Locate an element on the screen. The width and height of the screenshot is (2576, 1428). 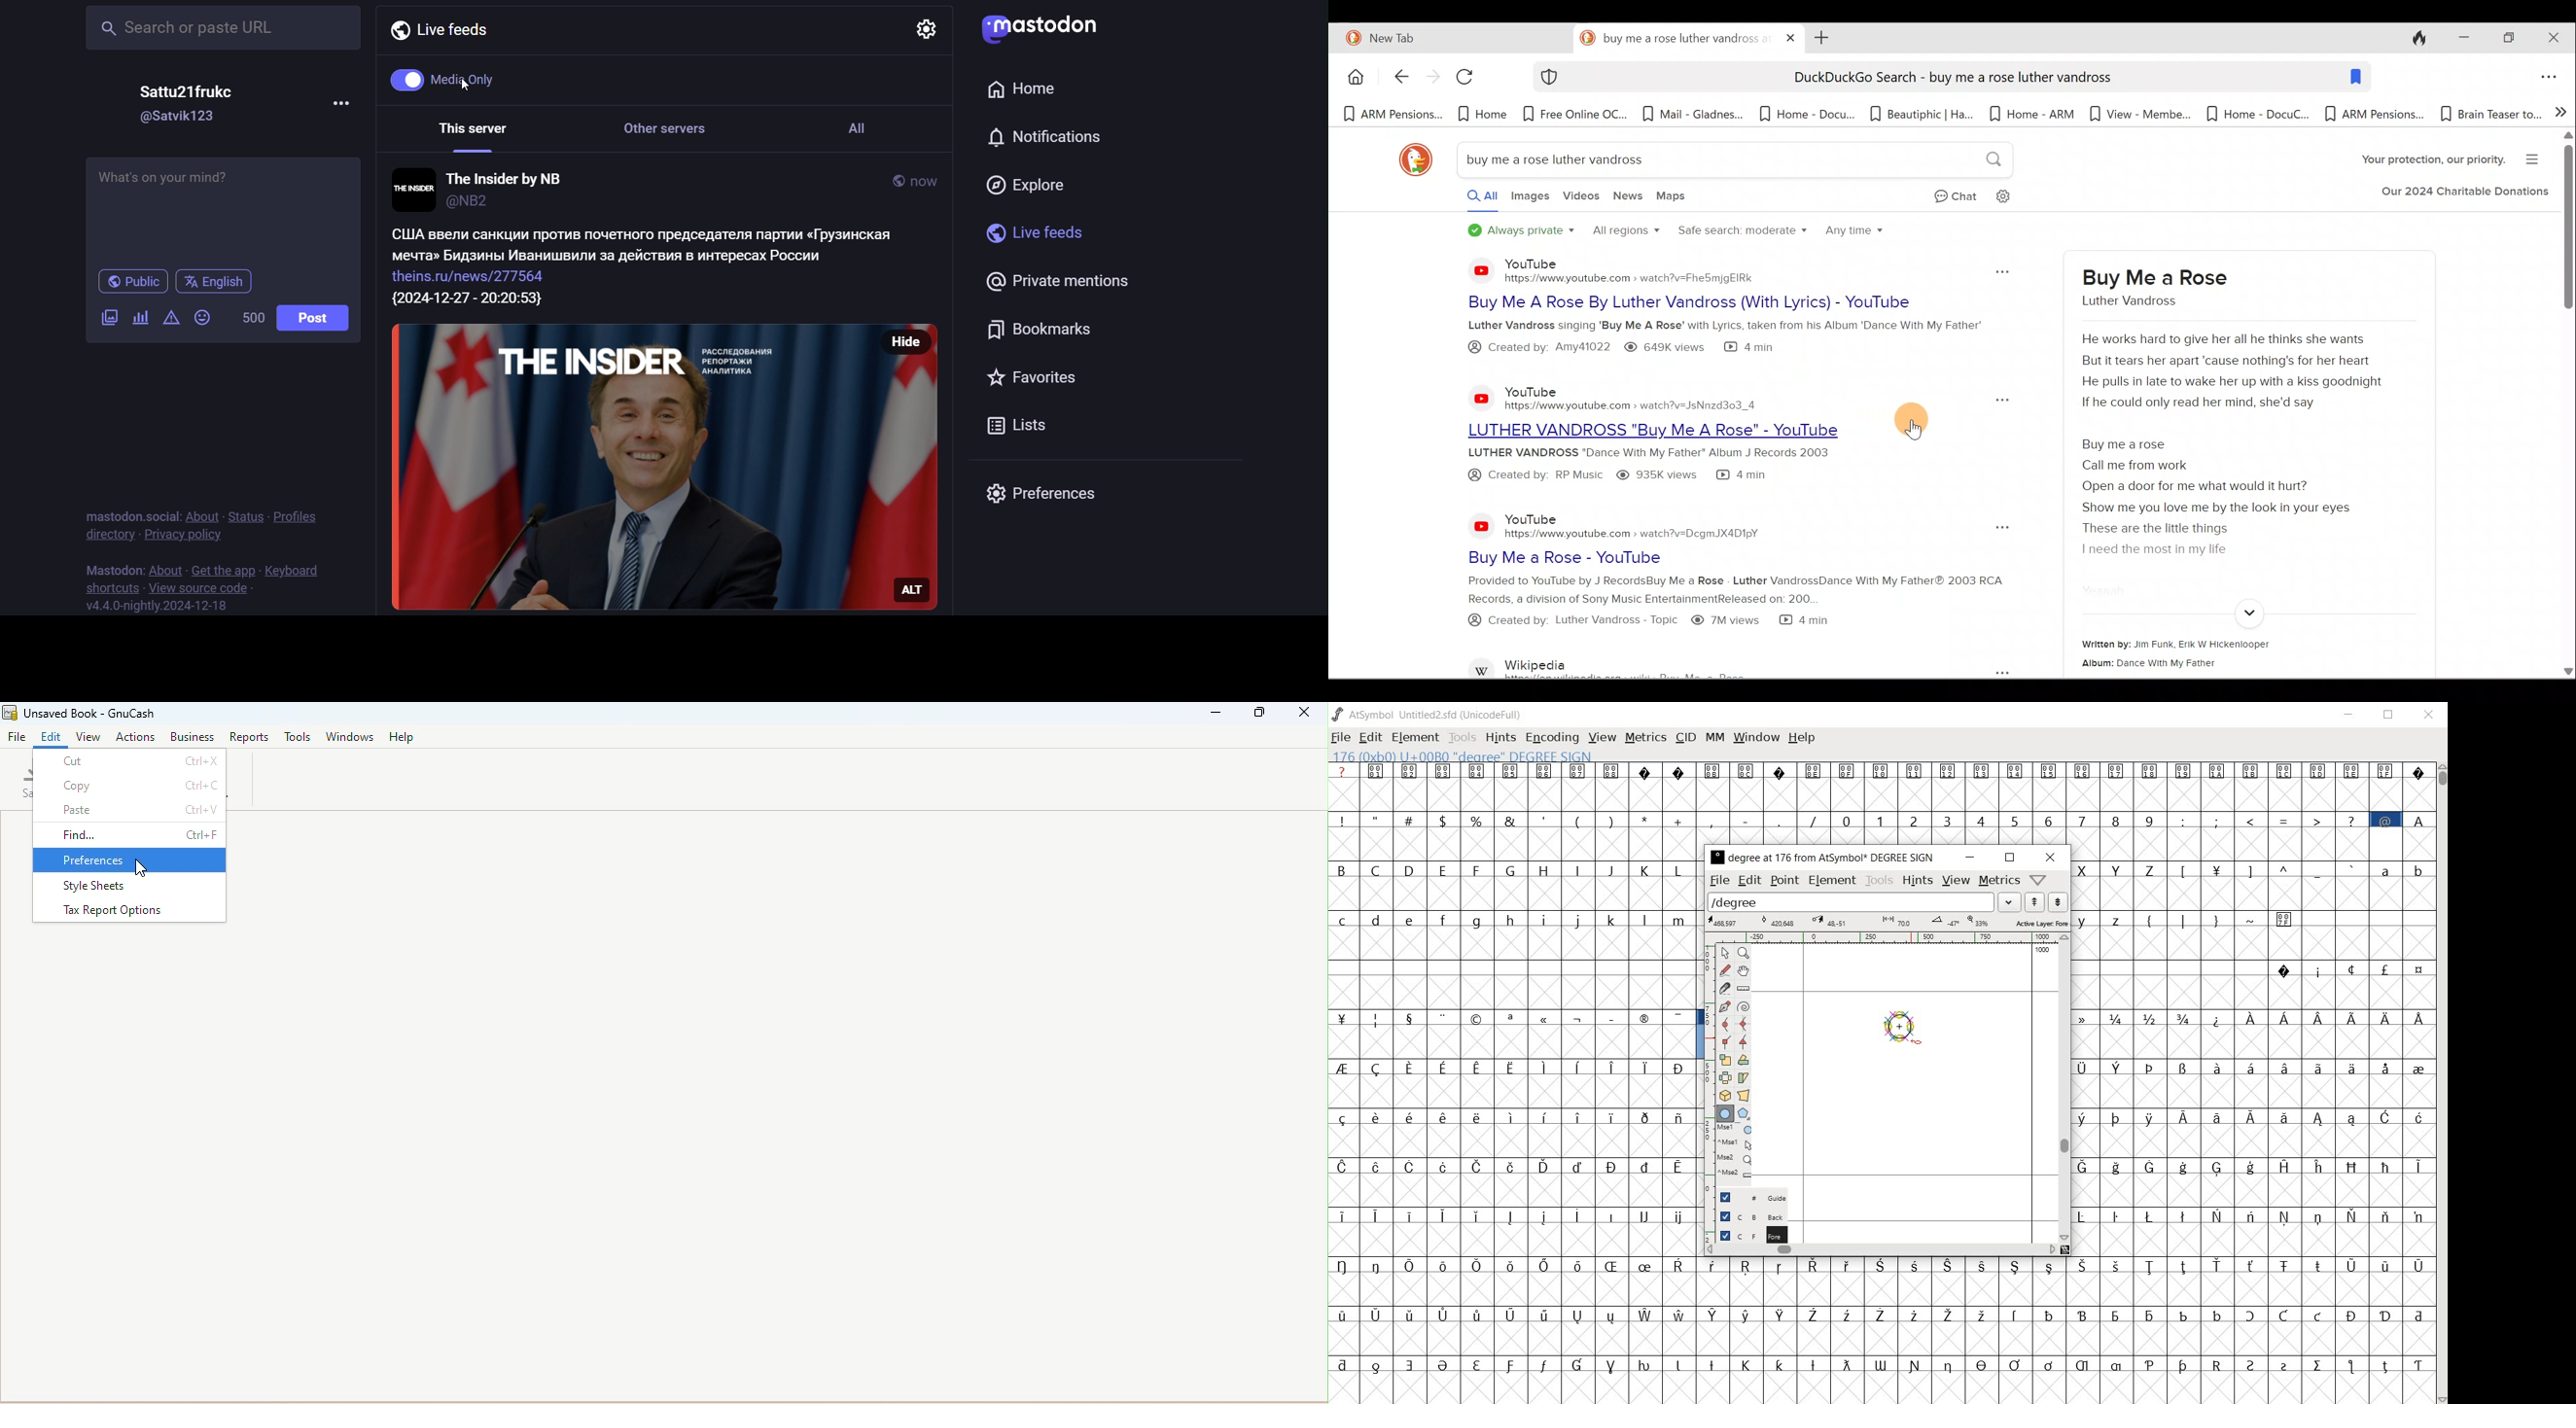
empty glyph slots is located at coordinates (1515, 1043).